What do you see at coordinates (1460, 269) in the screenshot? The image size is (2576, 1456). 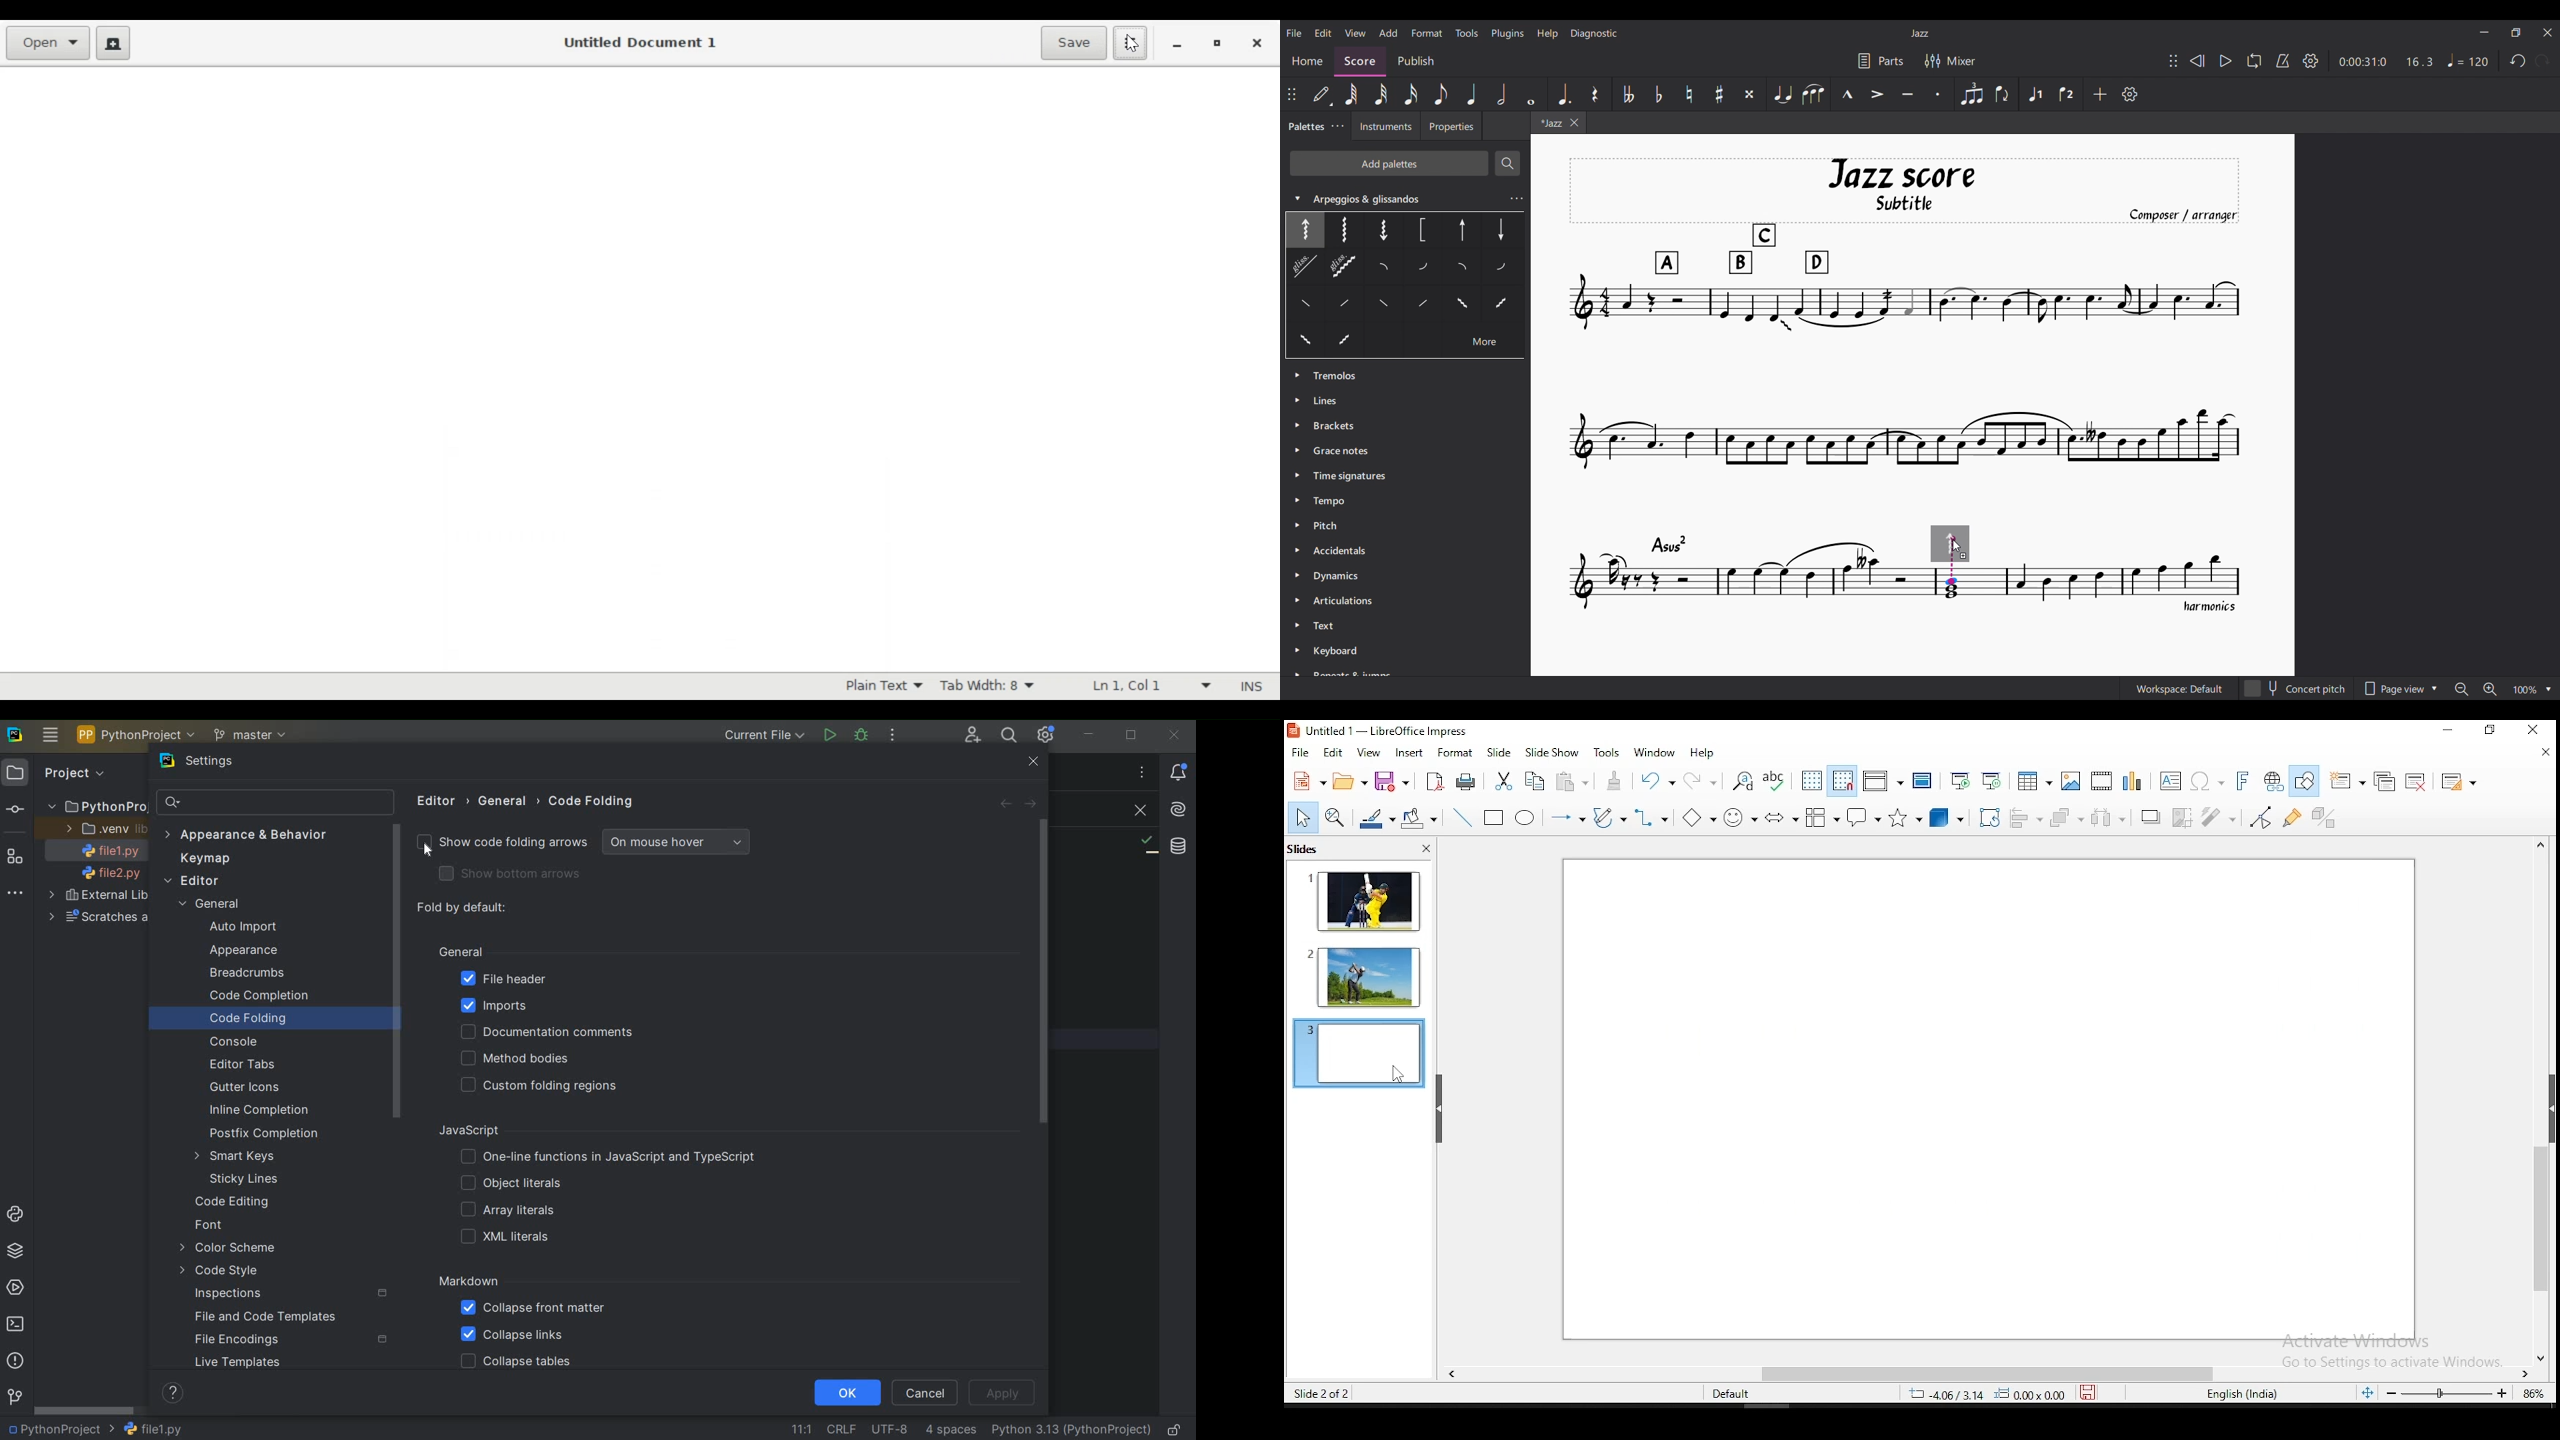 I see `` at bounding box center [1460, 269].